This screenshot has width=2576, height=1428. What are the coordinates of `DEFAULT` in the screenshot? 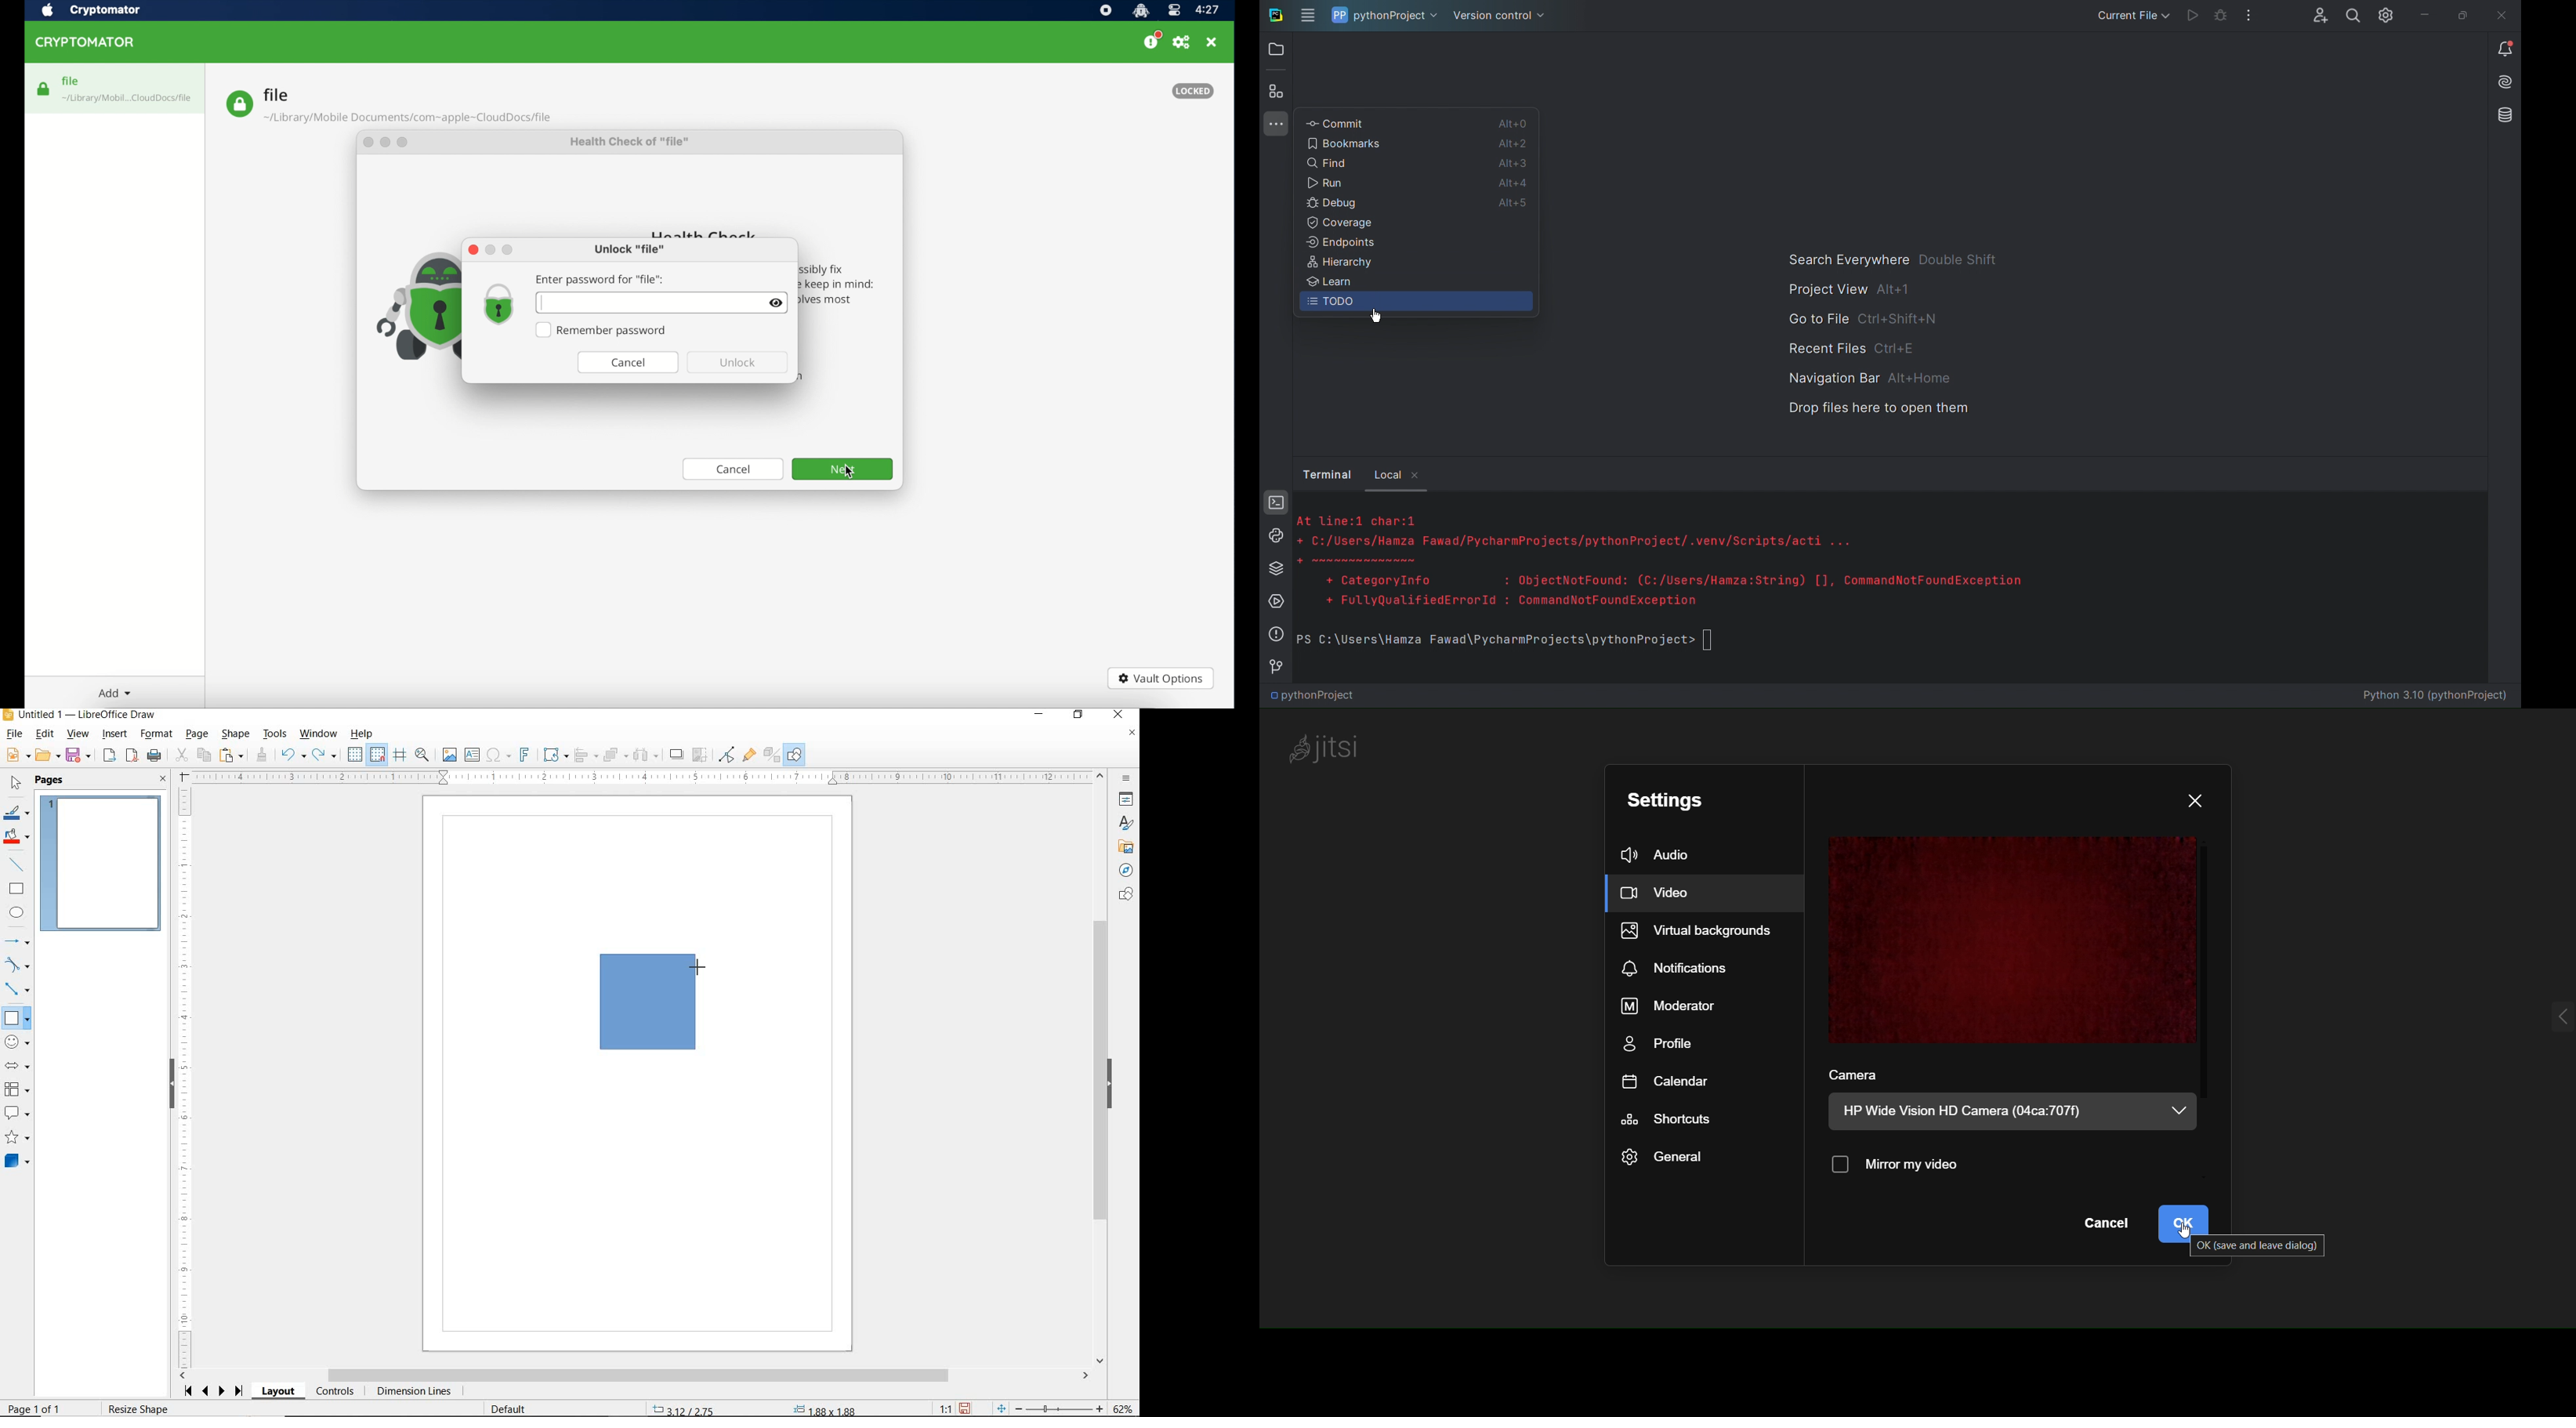 It's located at (513, 1410).